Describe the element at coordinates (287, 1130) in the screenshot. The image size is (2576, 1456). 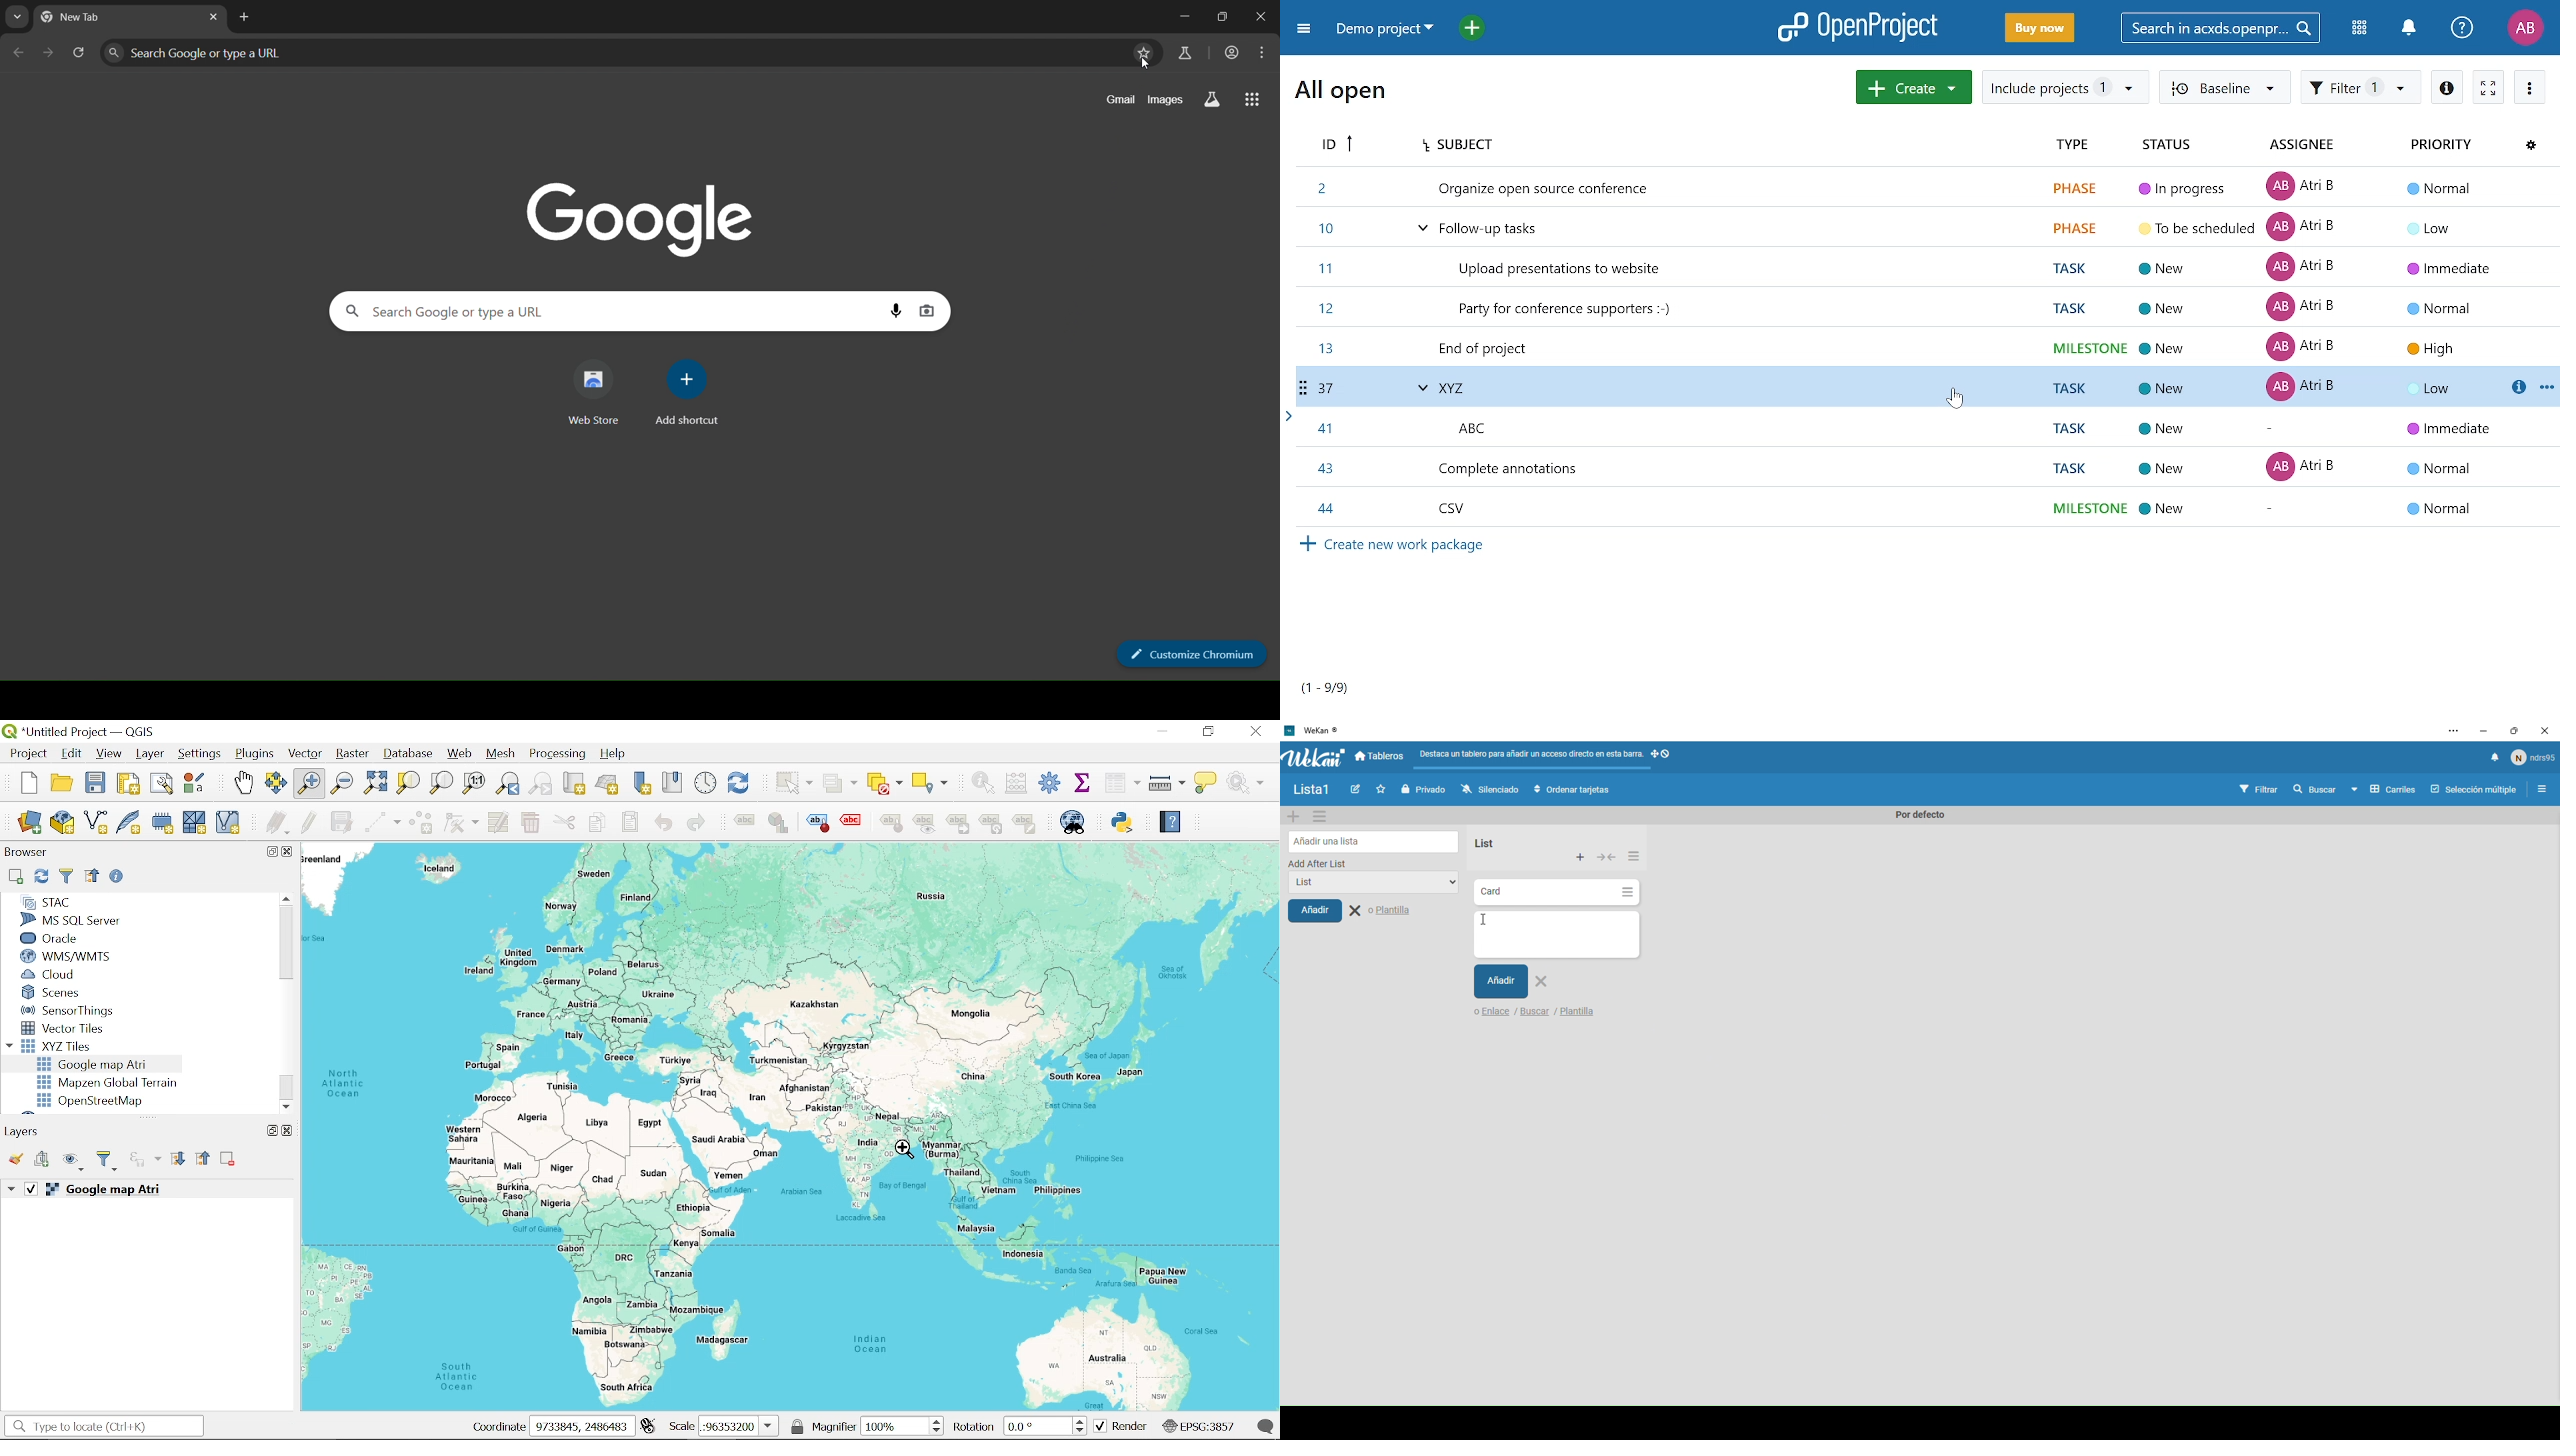
I see `Close` at that location.